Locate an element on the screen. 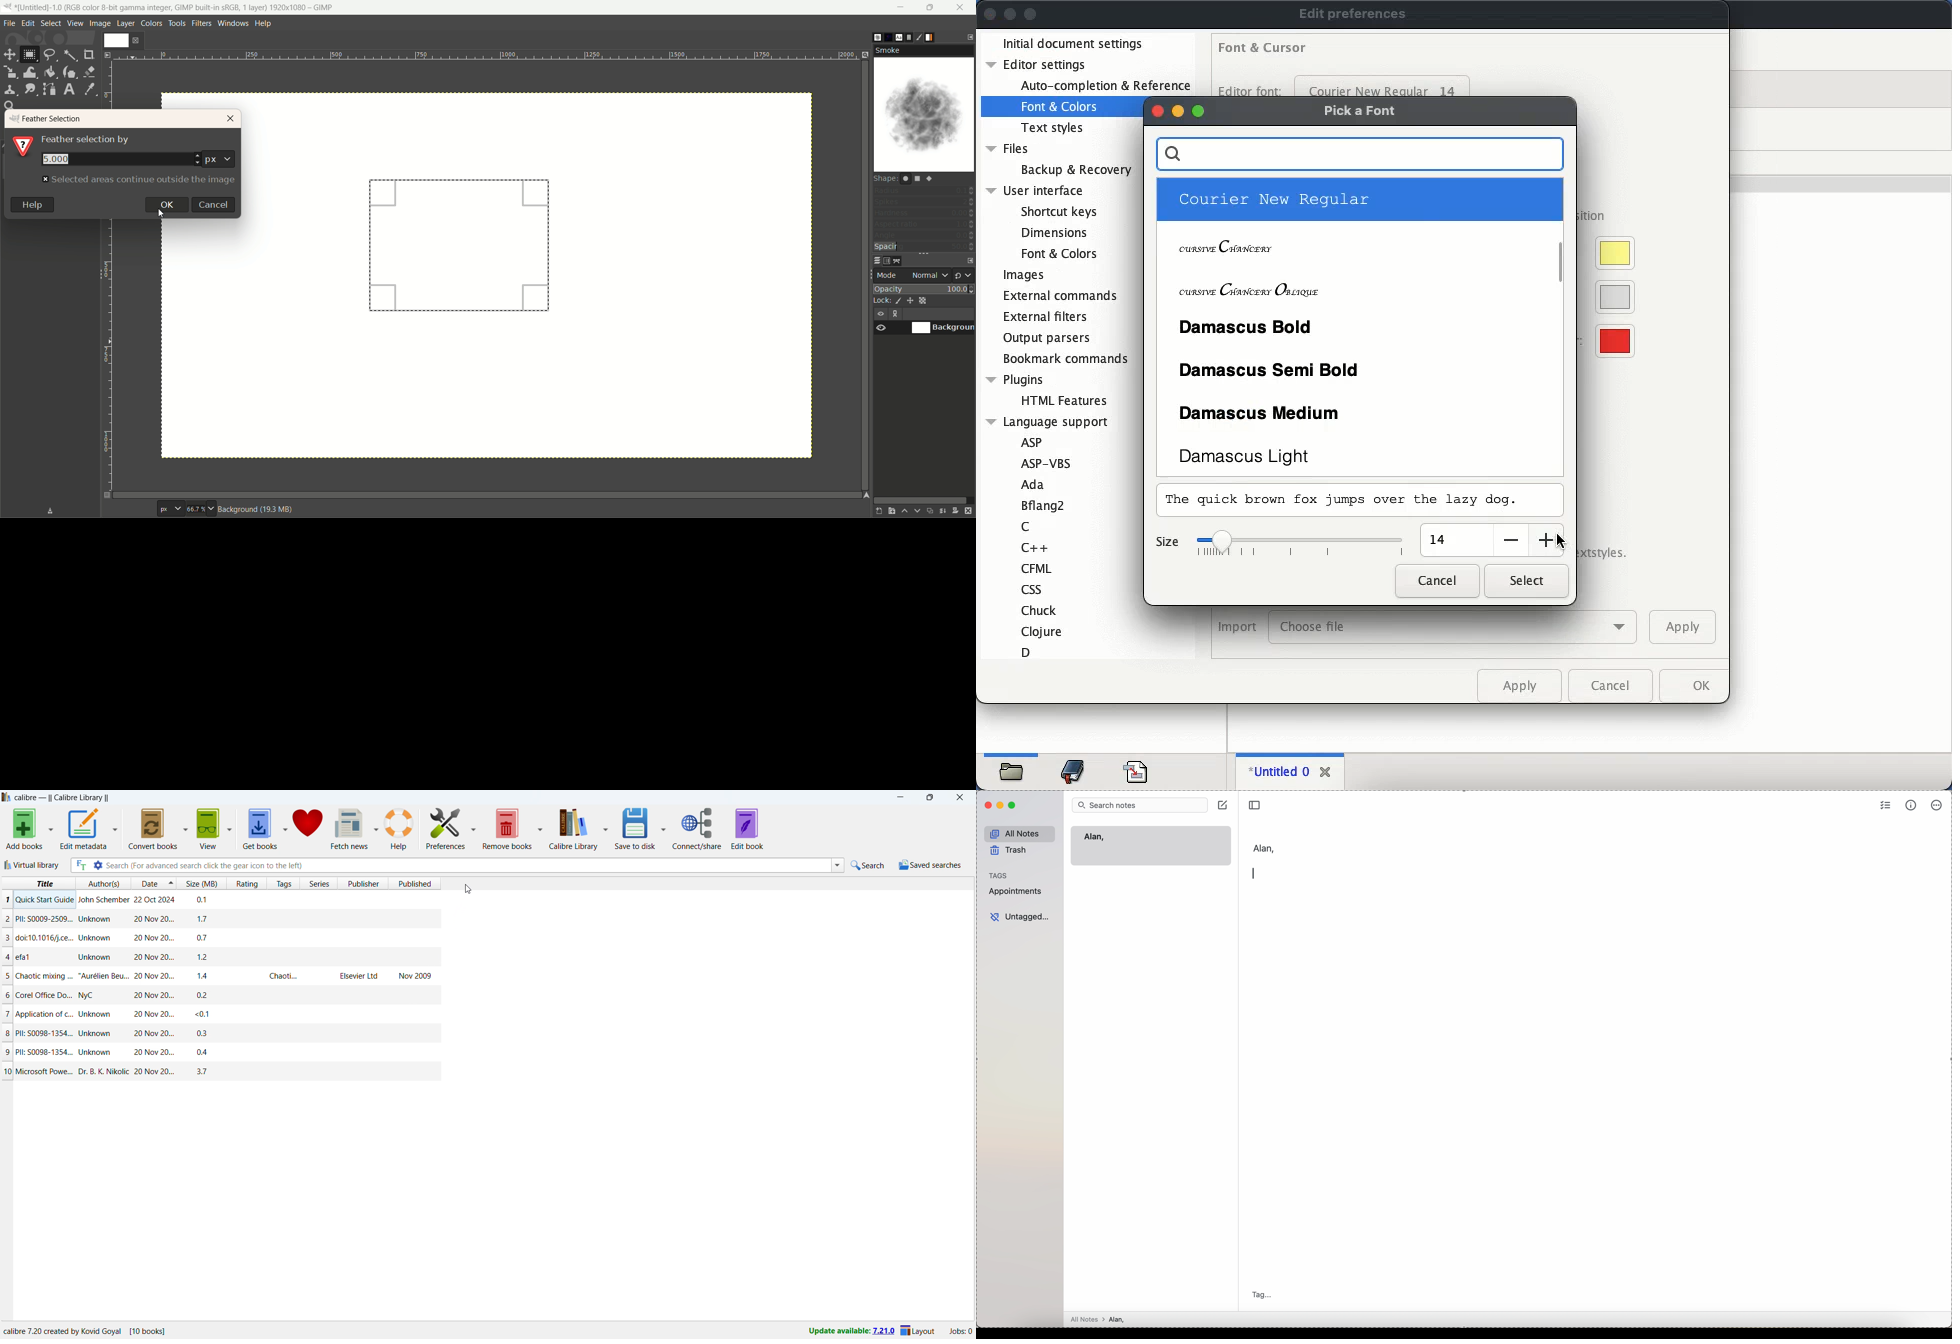 The height and width of the screenshot is (1344, 1960). edit metadata options is located at coordinates (115, 827).